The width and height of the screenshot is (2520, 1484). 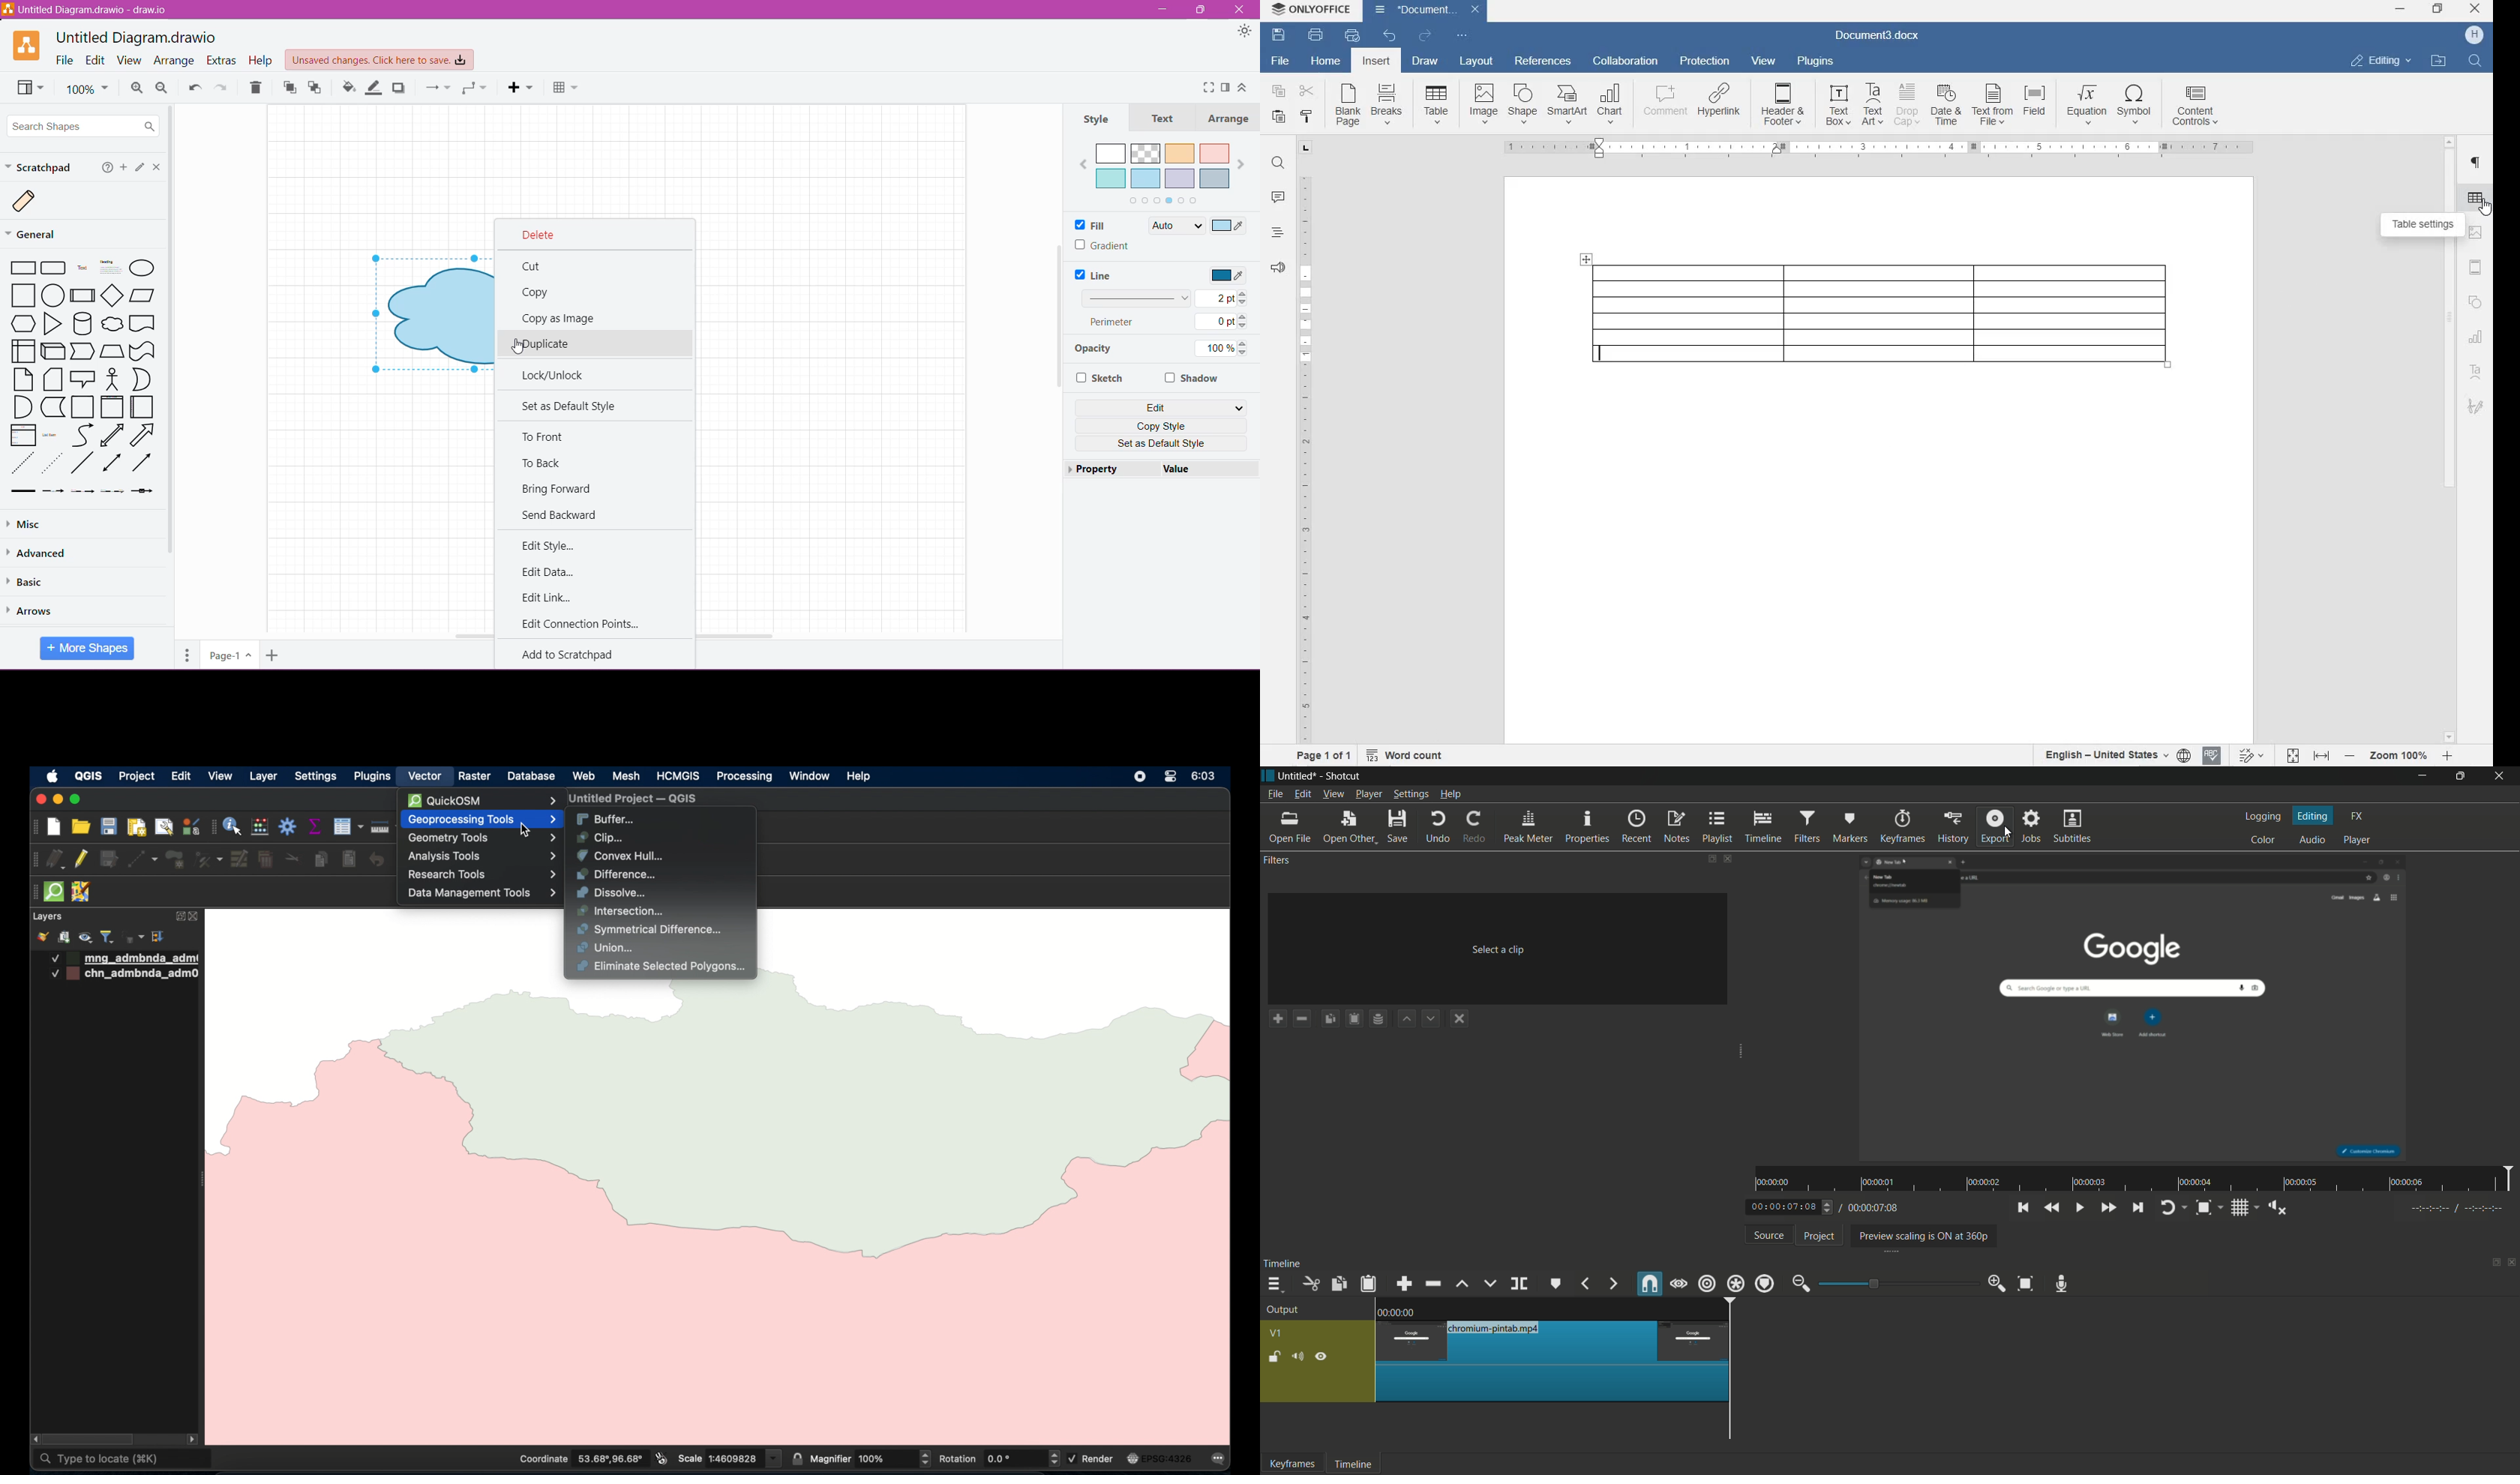 What do you see at coordinates (1770, 1235) in the screenshot?
I see `source` at bounding box center [1770, 1235].